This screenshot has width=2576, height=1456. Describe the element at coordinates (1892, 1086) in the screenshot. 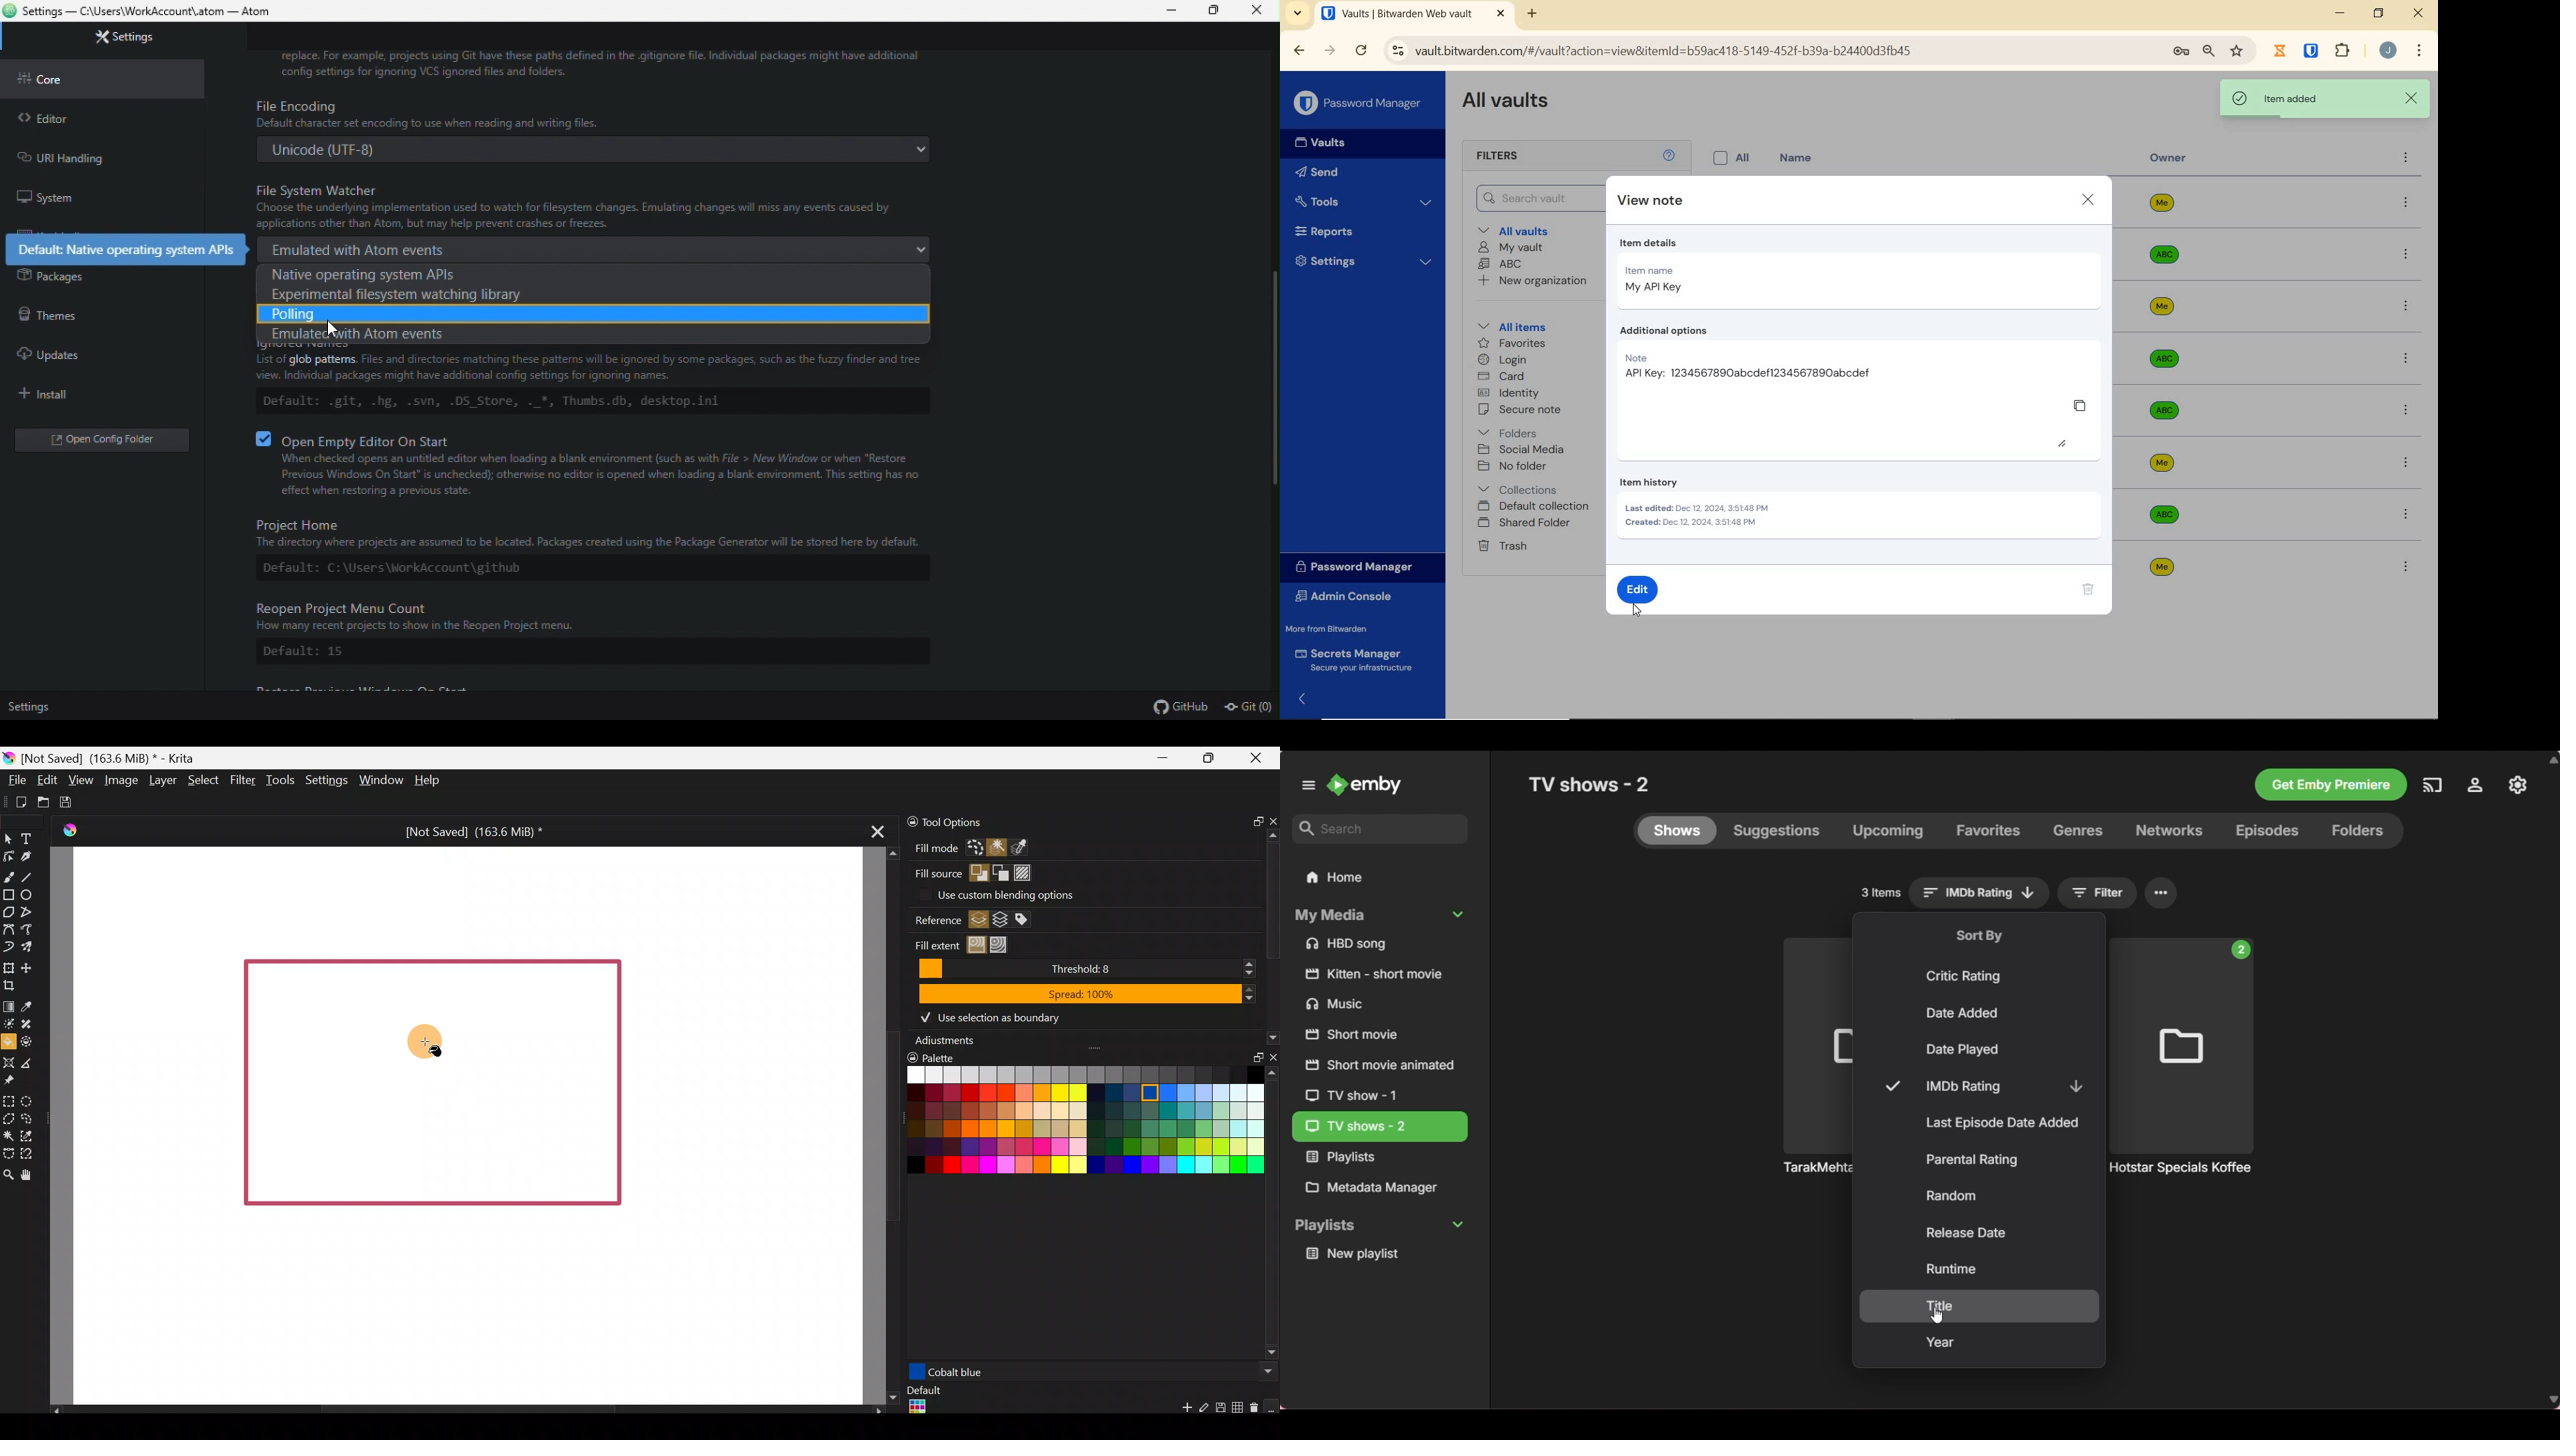

I see `Checkmark indicates current selection` at that location.